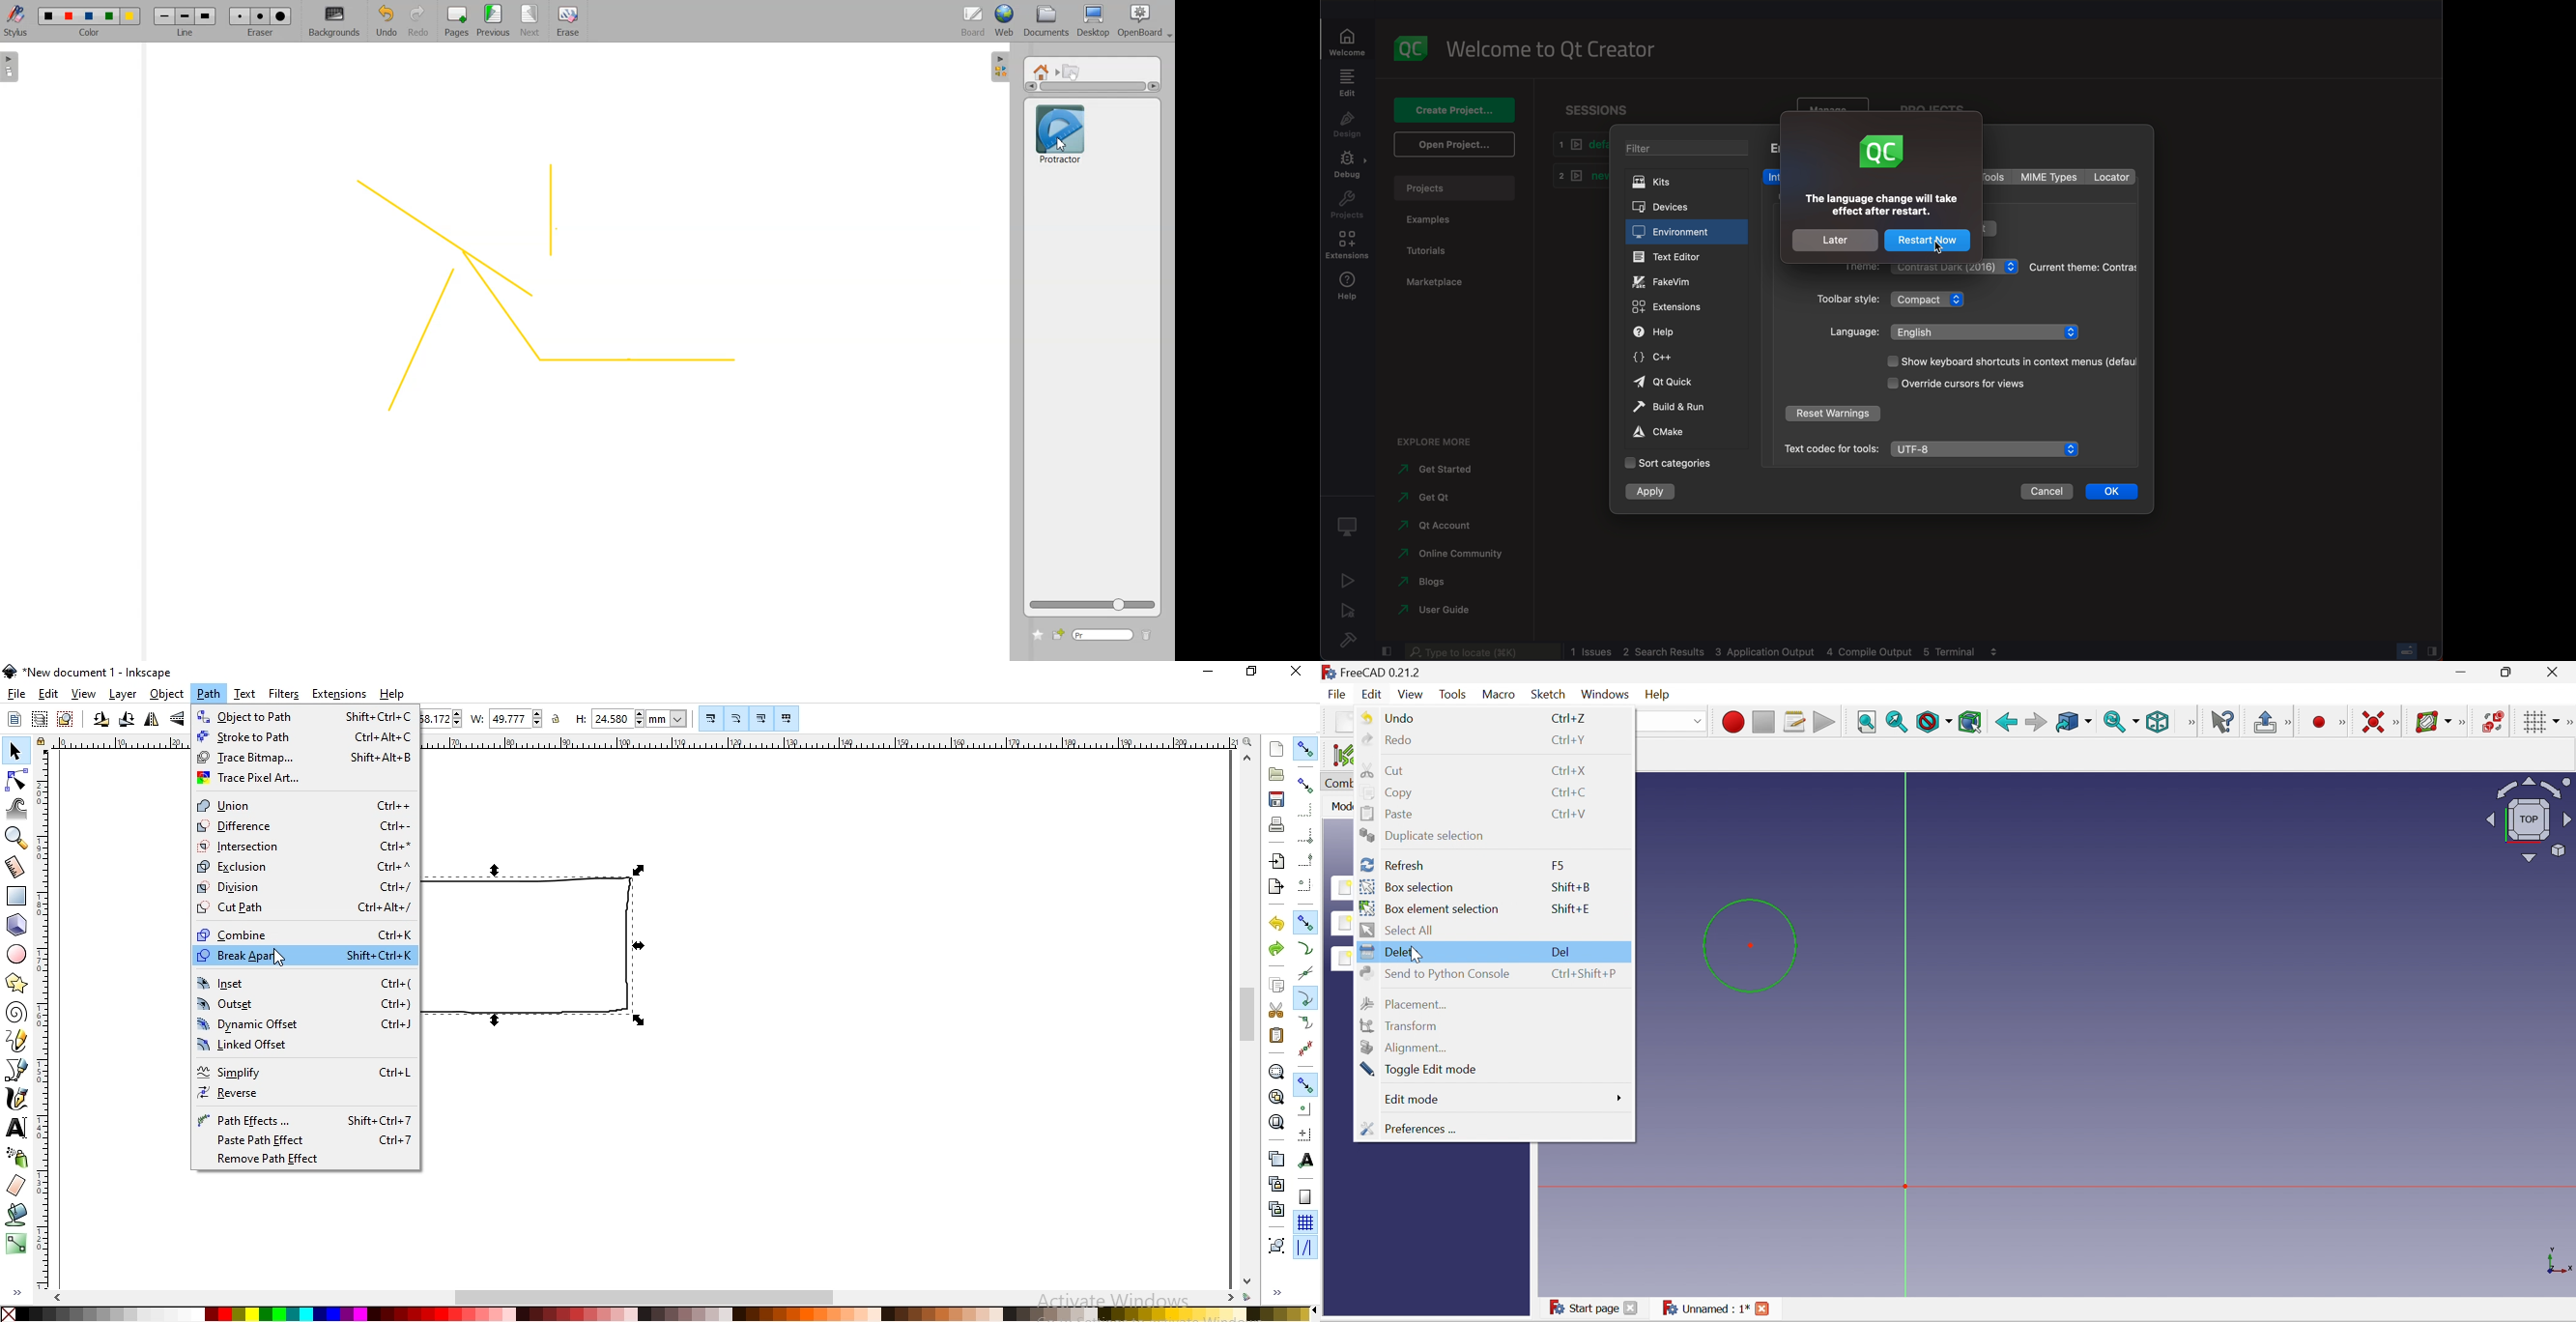 This screenshot has height=1344, width=2576. Describe the element at coordinates (1389, 793) in the screenshot. I see `Copy` at that location.